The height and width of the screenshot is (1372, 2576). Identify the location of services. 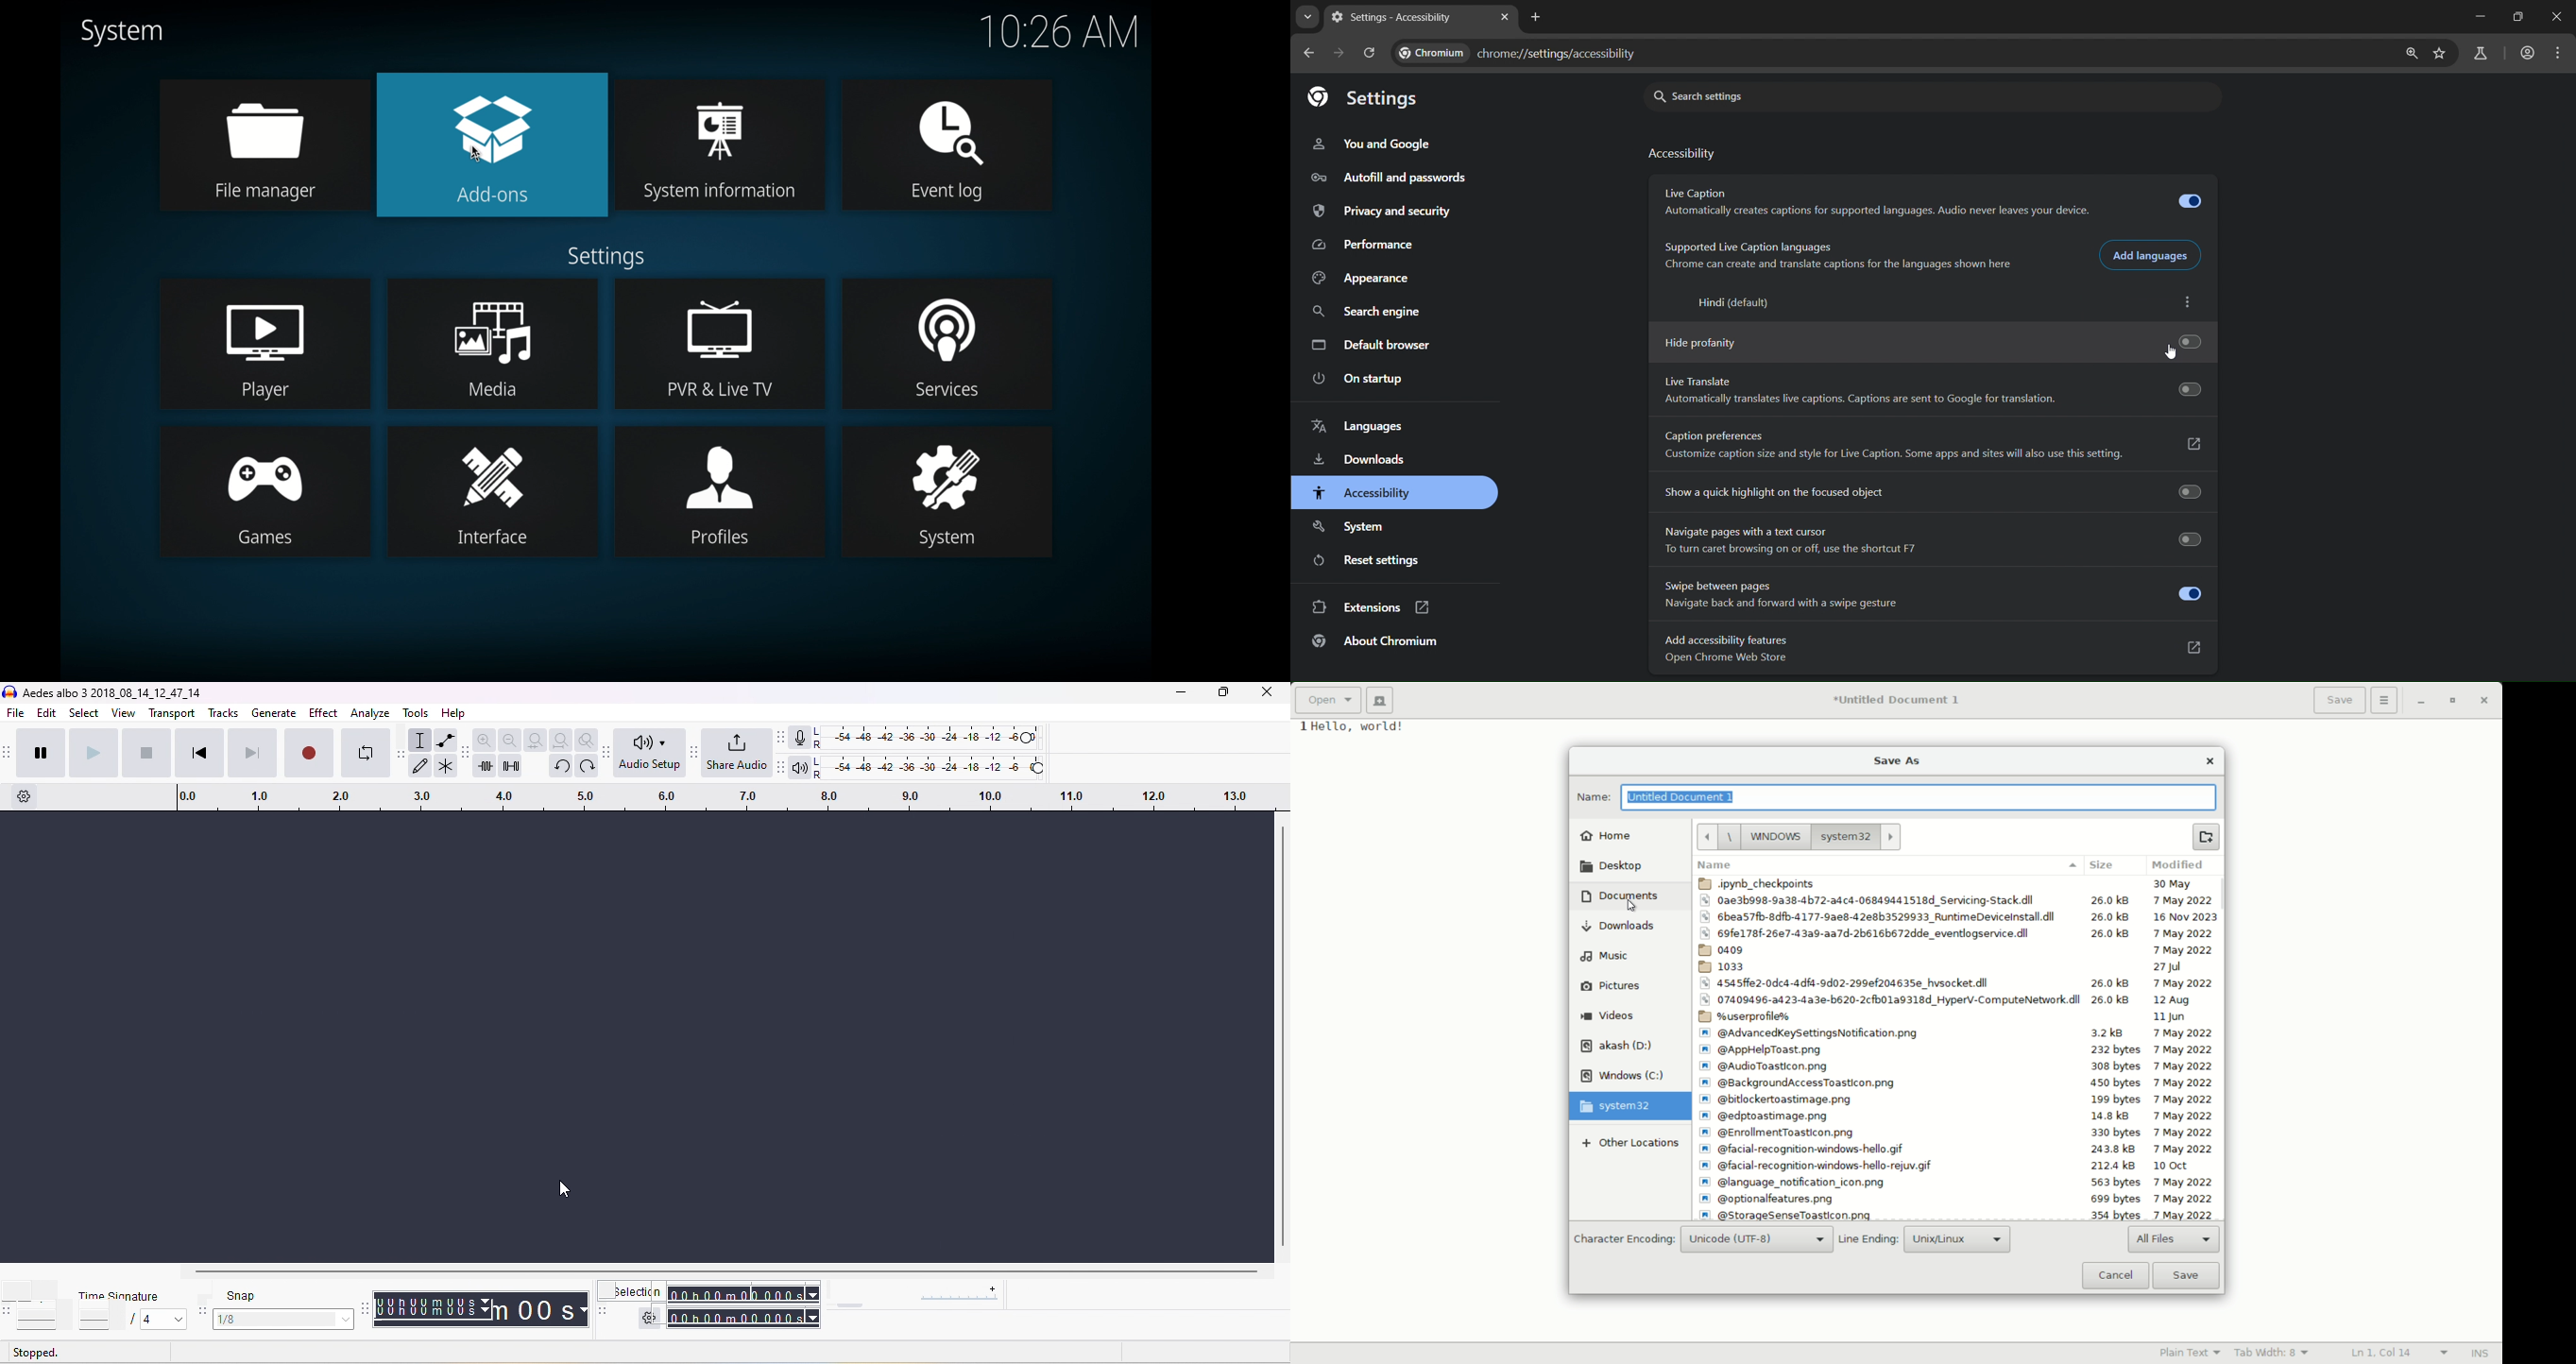
(950, 343).